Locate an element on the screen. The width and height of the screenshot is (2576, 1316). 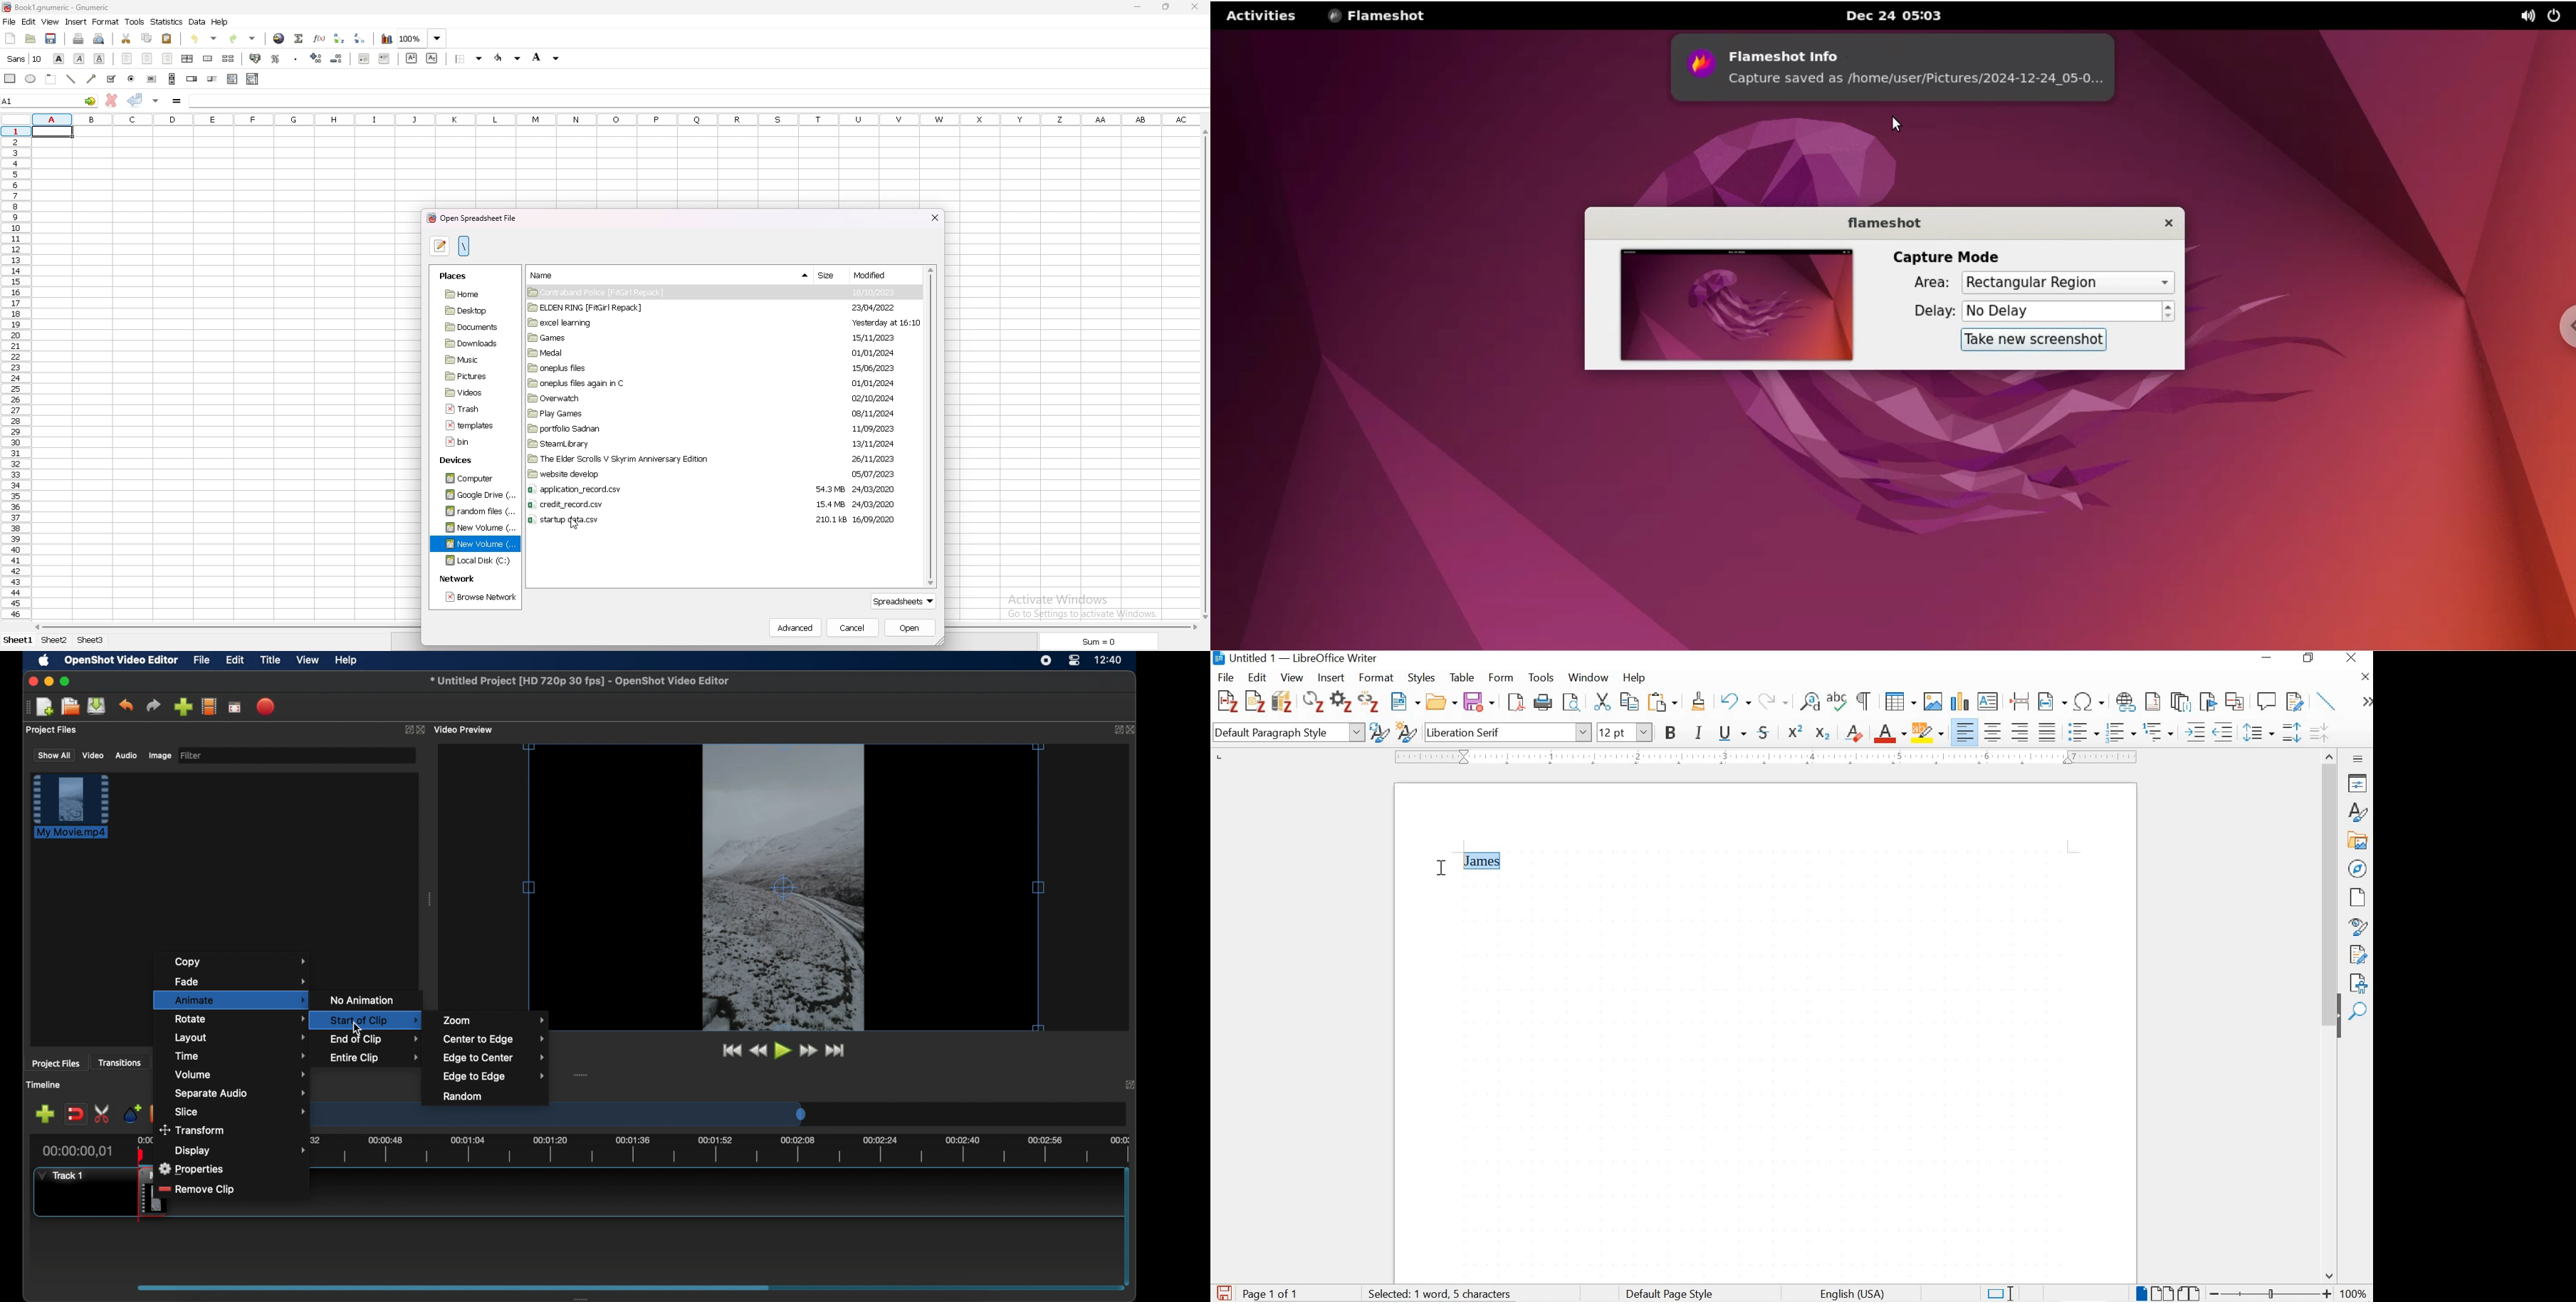
scroll bar is located at coordinates (172, 78).